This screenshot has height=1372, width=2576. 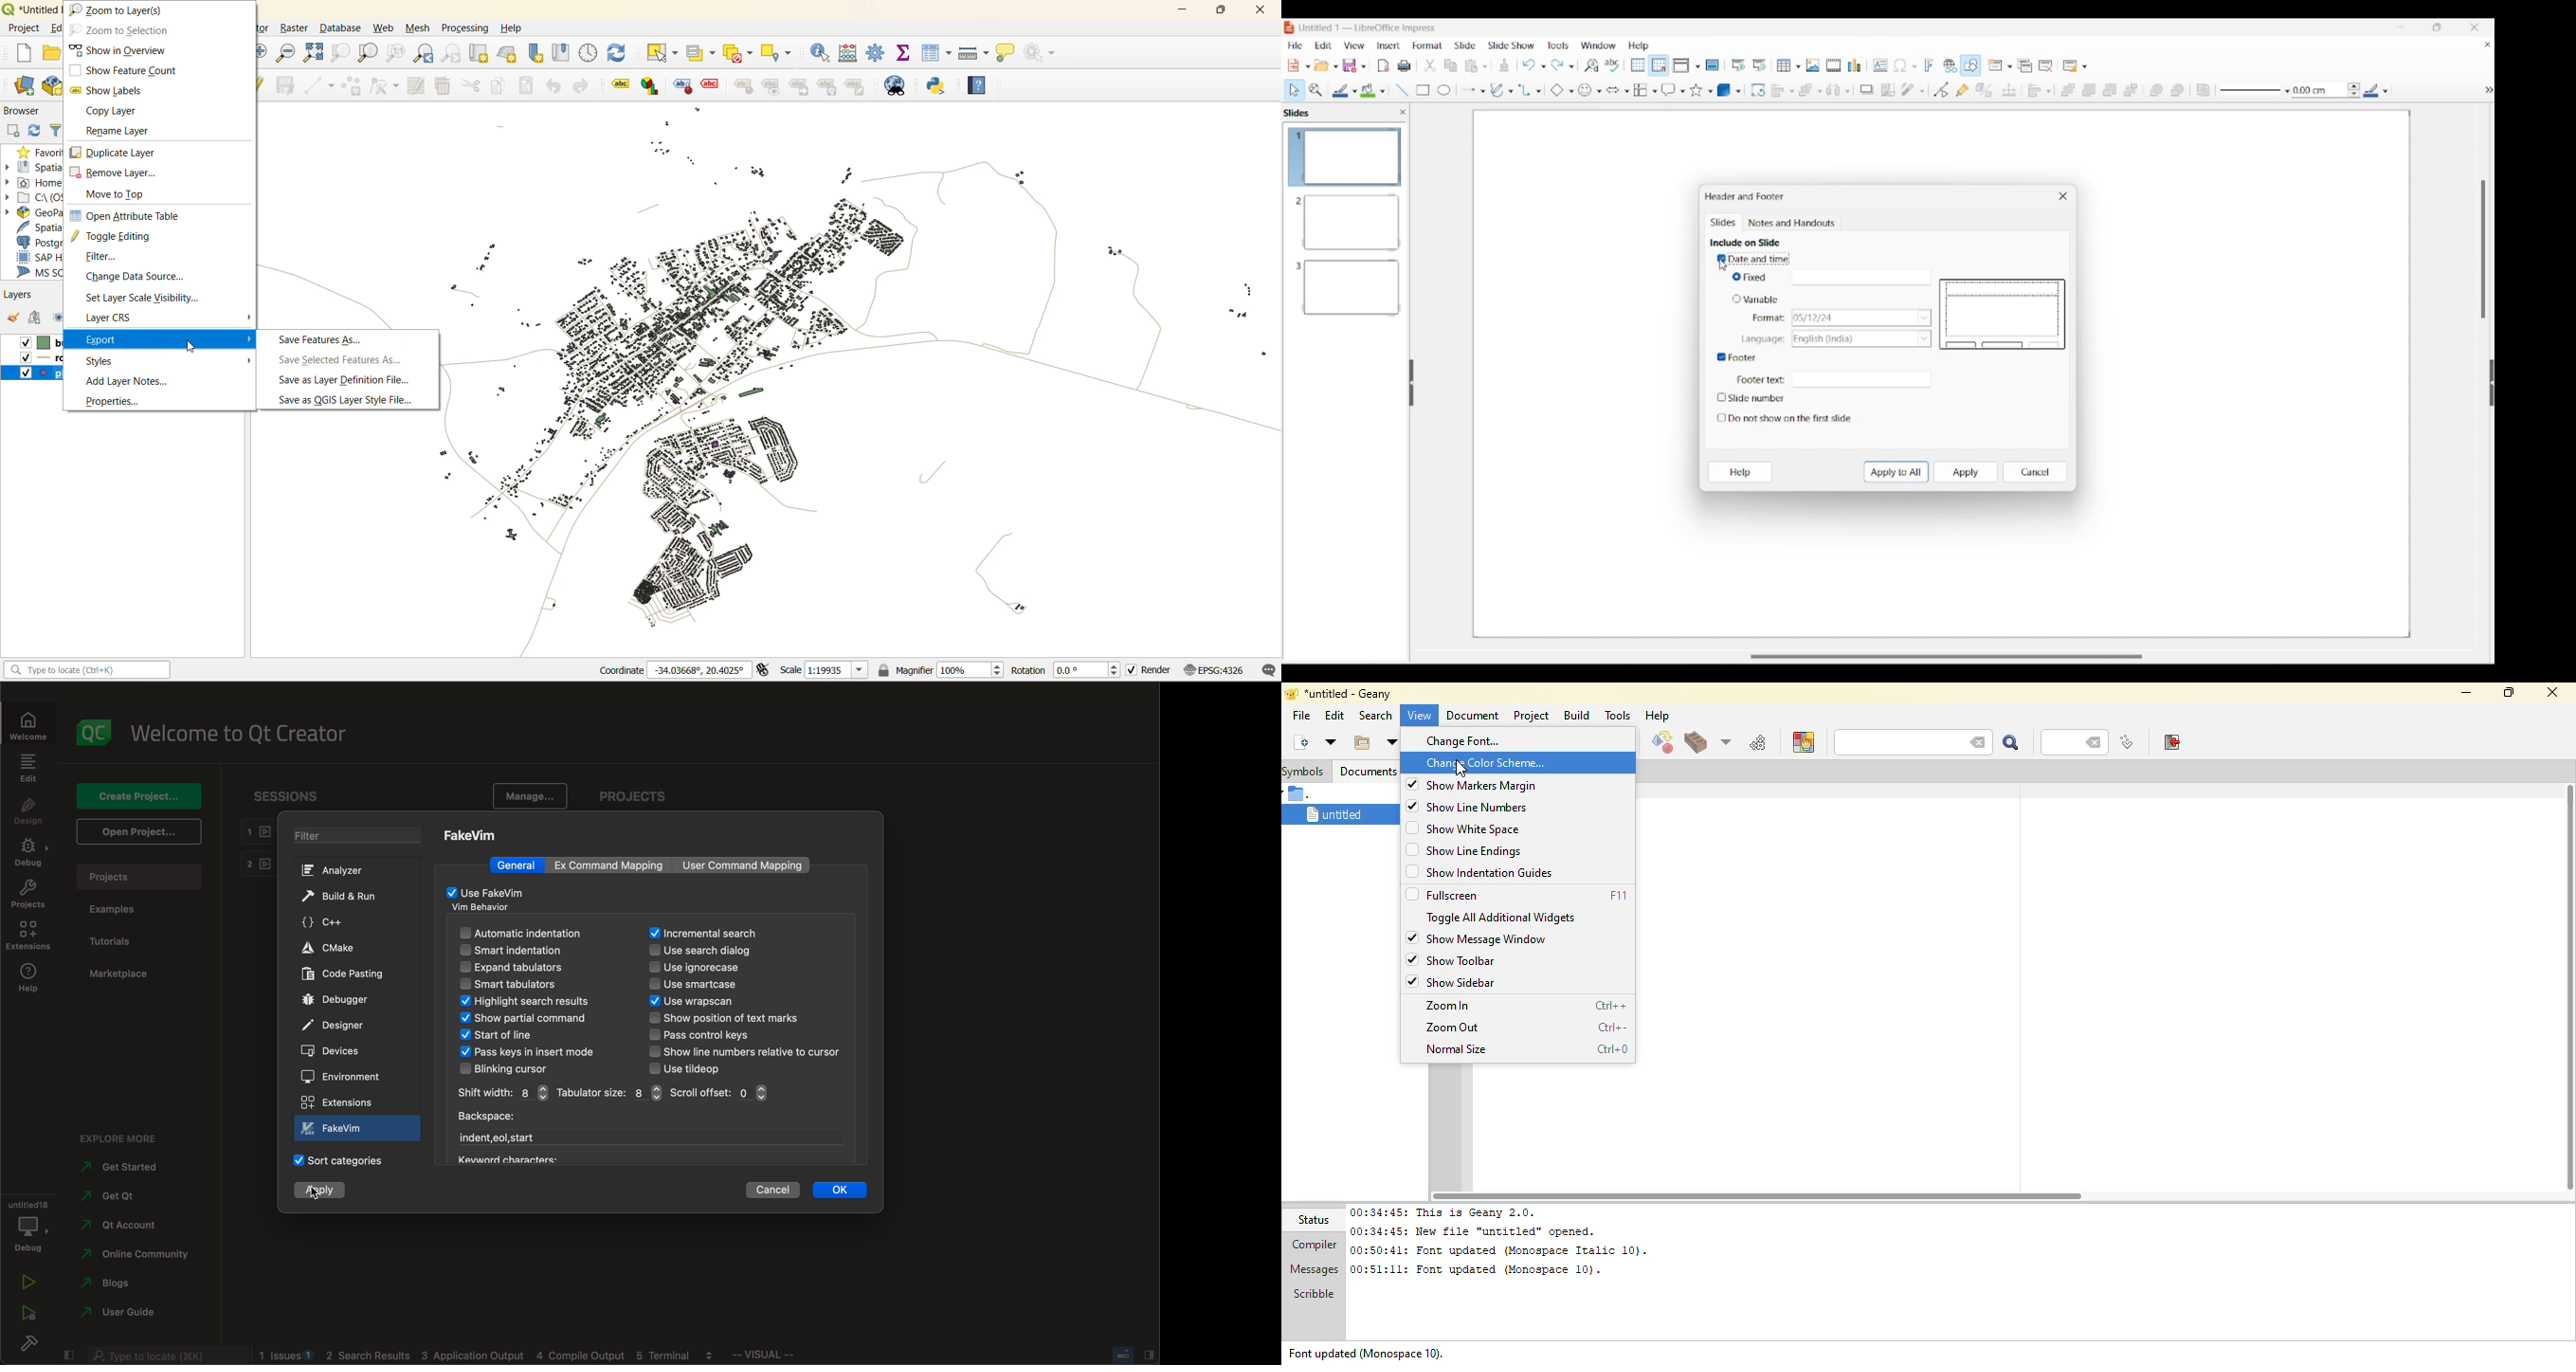 What do you see at coordinates (25, 53) in the screenshot?
I see `new` at bounding box center [25, 53].